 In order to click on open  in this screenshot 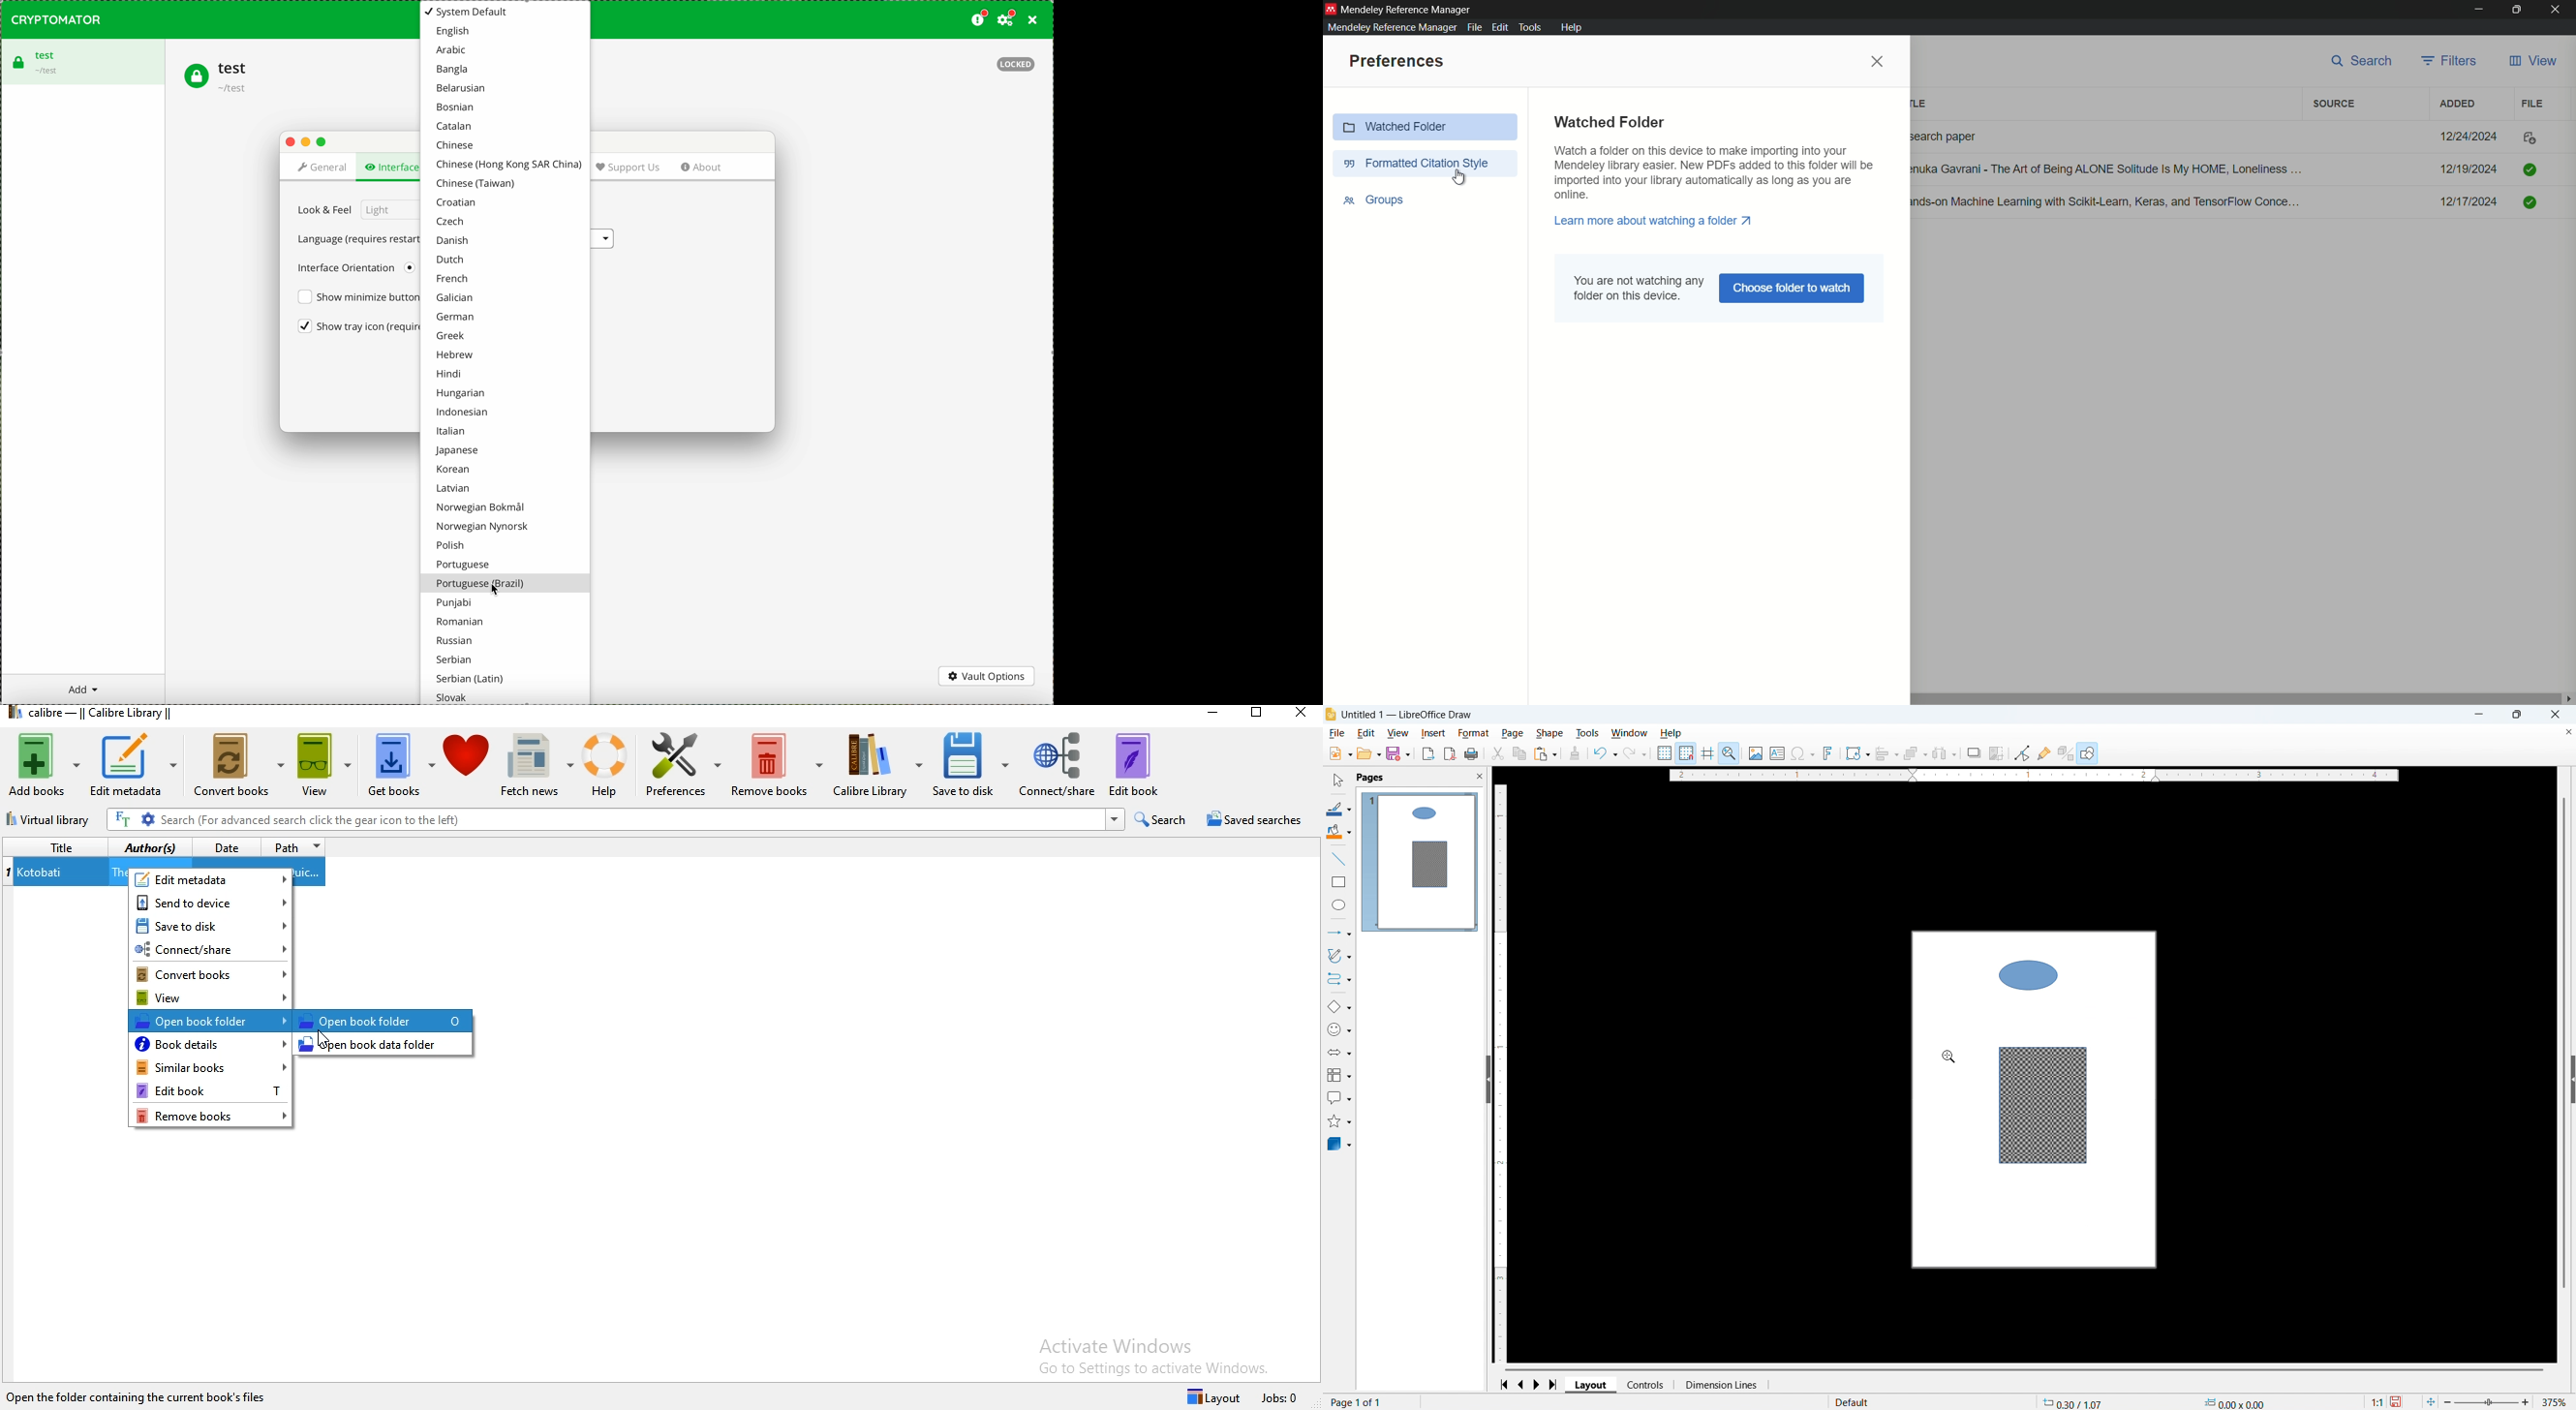, I will do `click(1369, 754)`.